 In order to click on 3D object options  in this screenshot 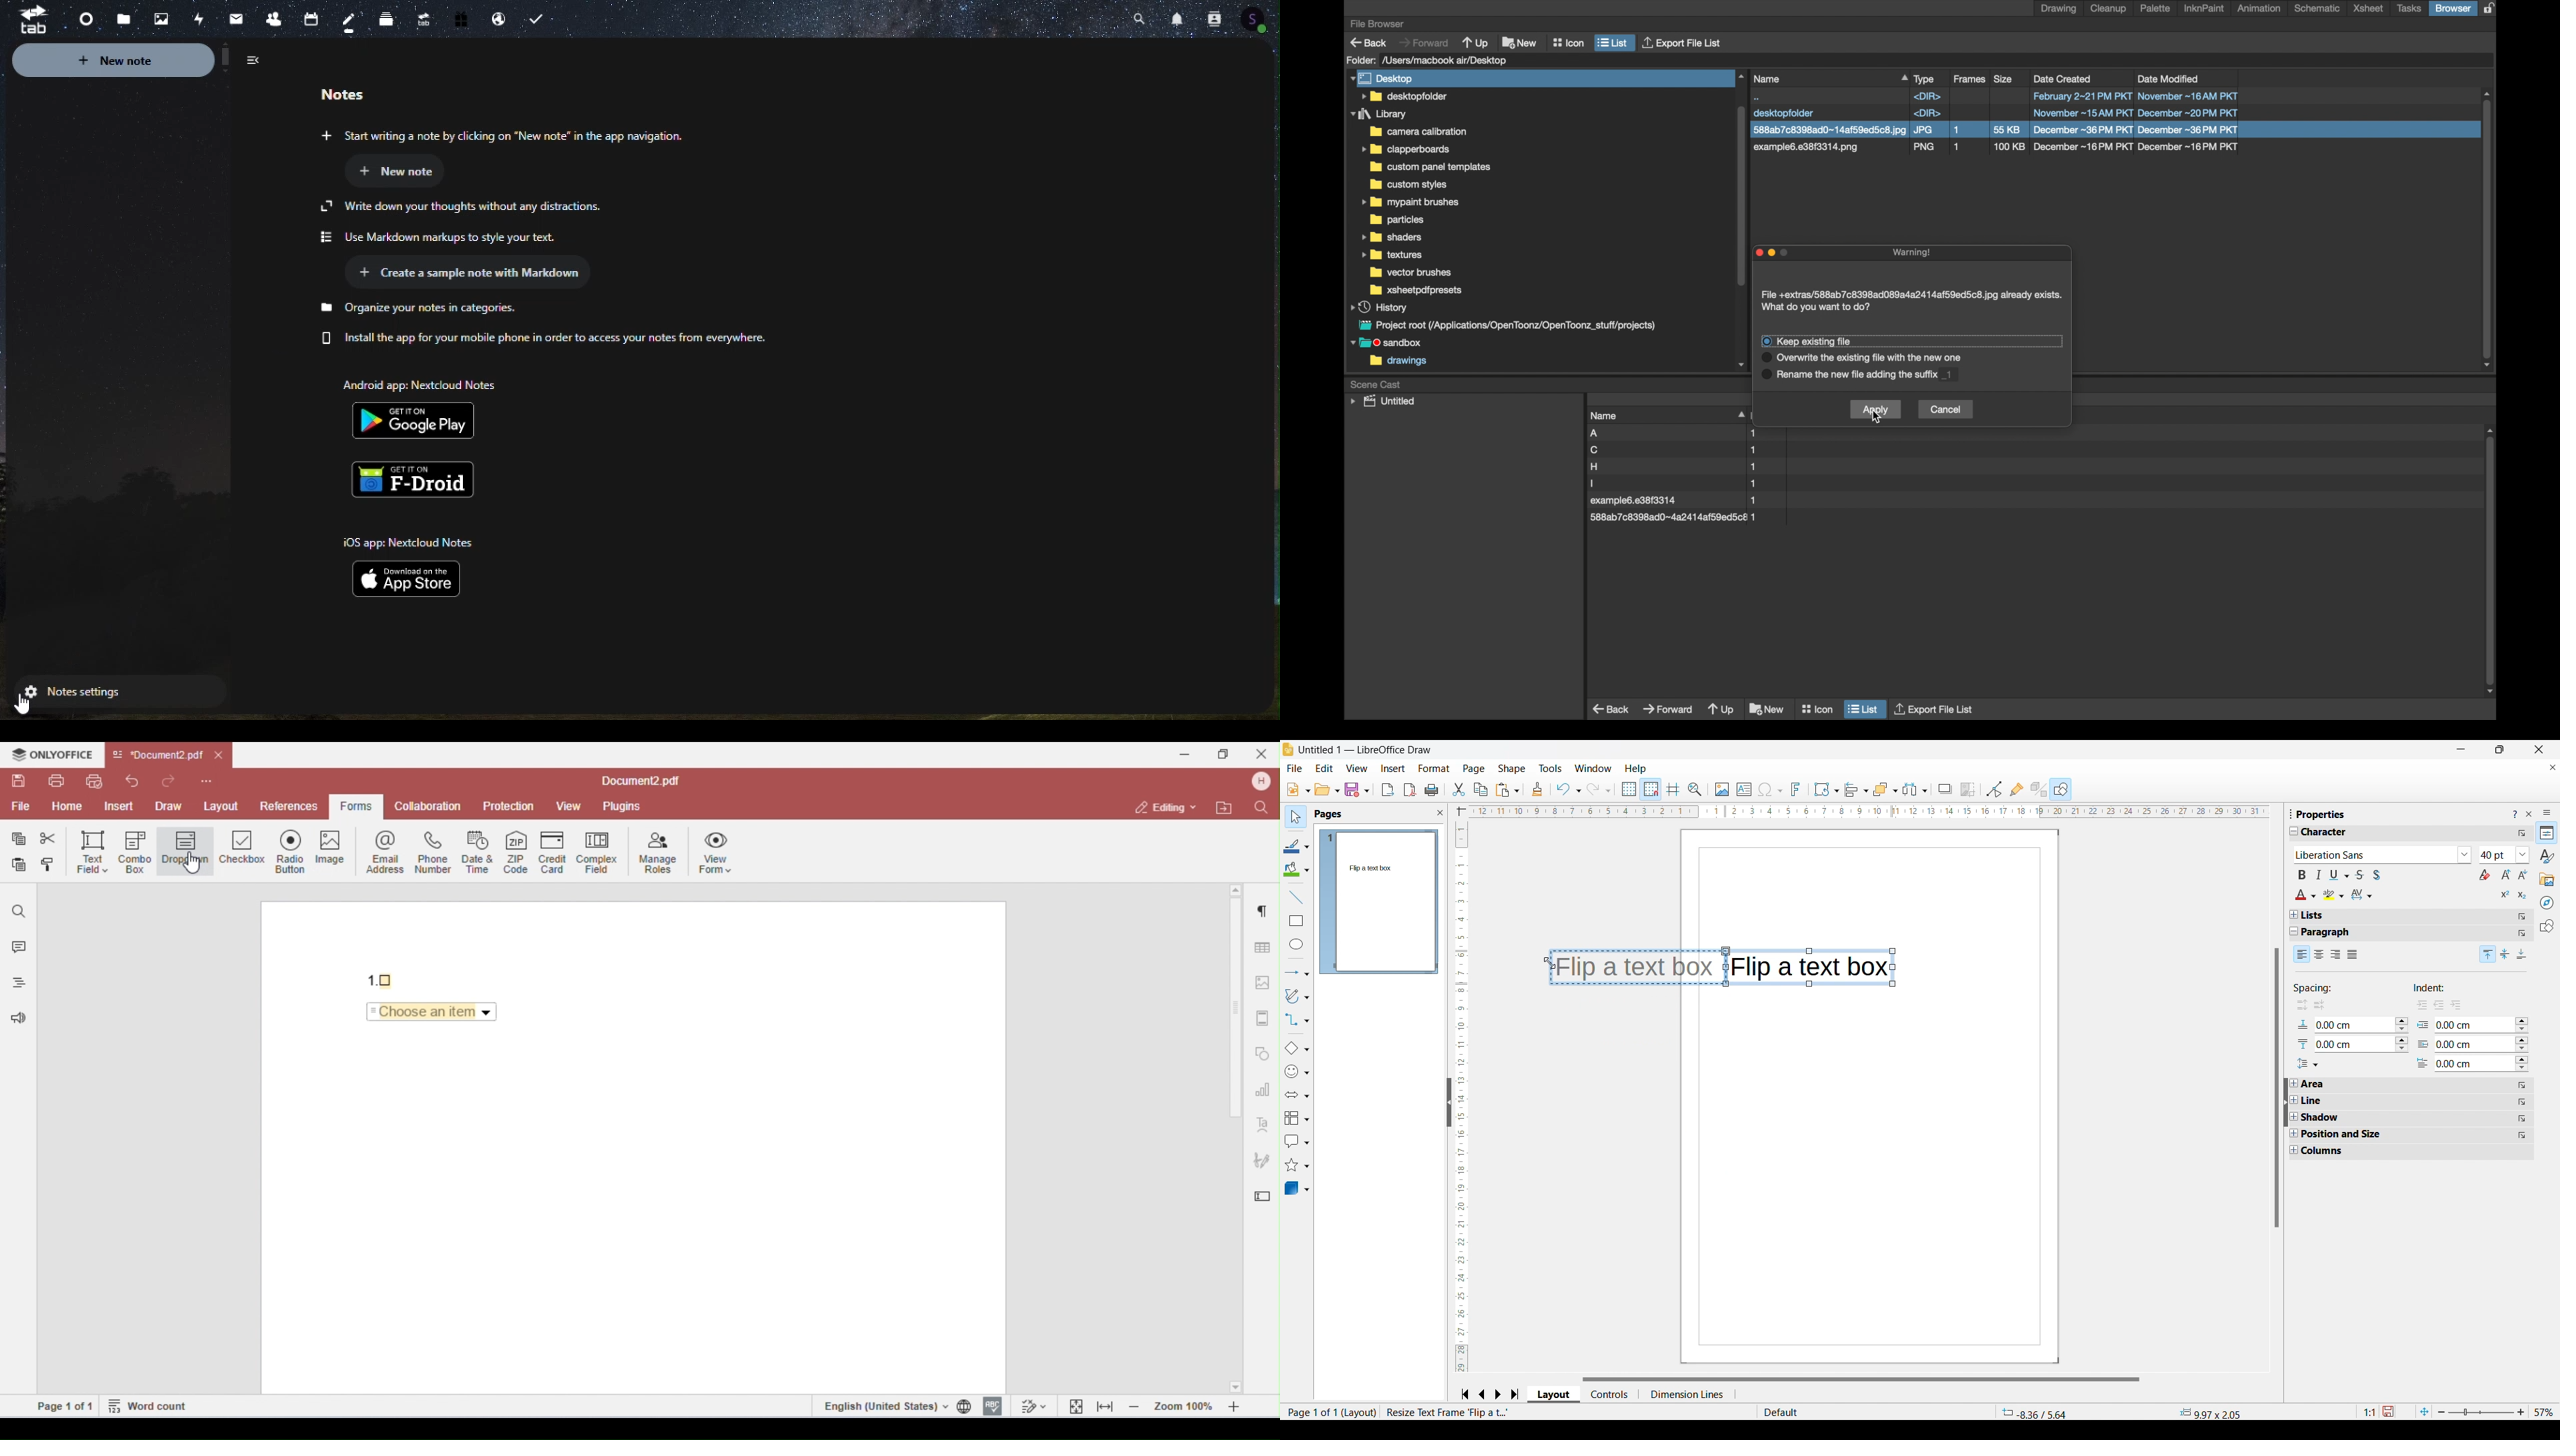, I will do `click(1297, 1188)`.